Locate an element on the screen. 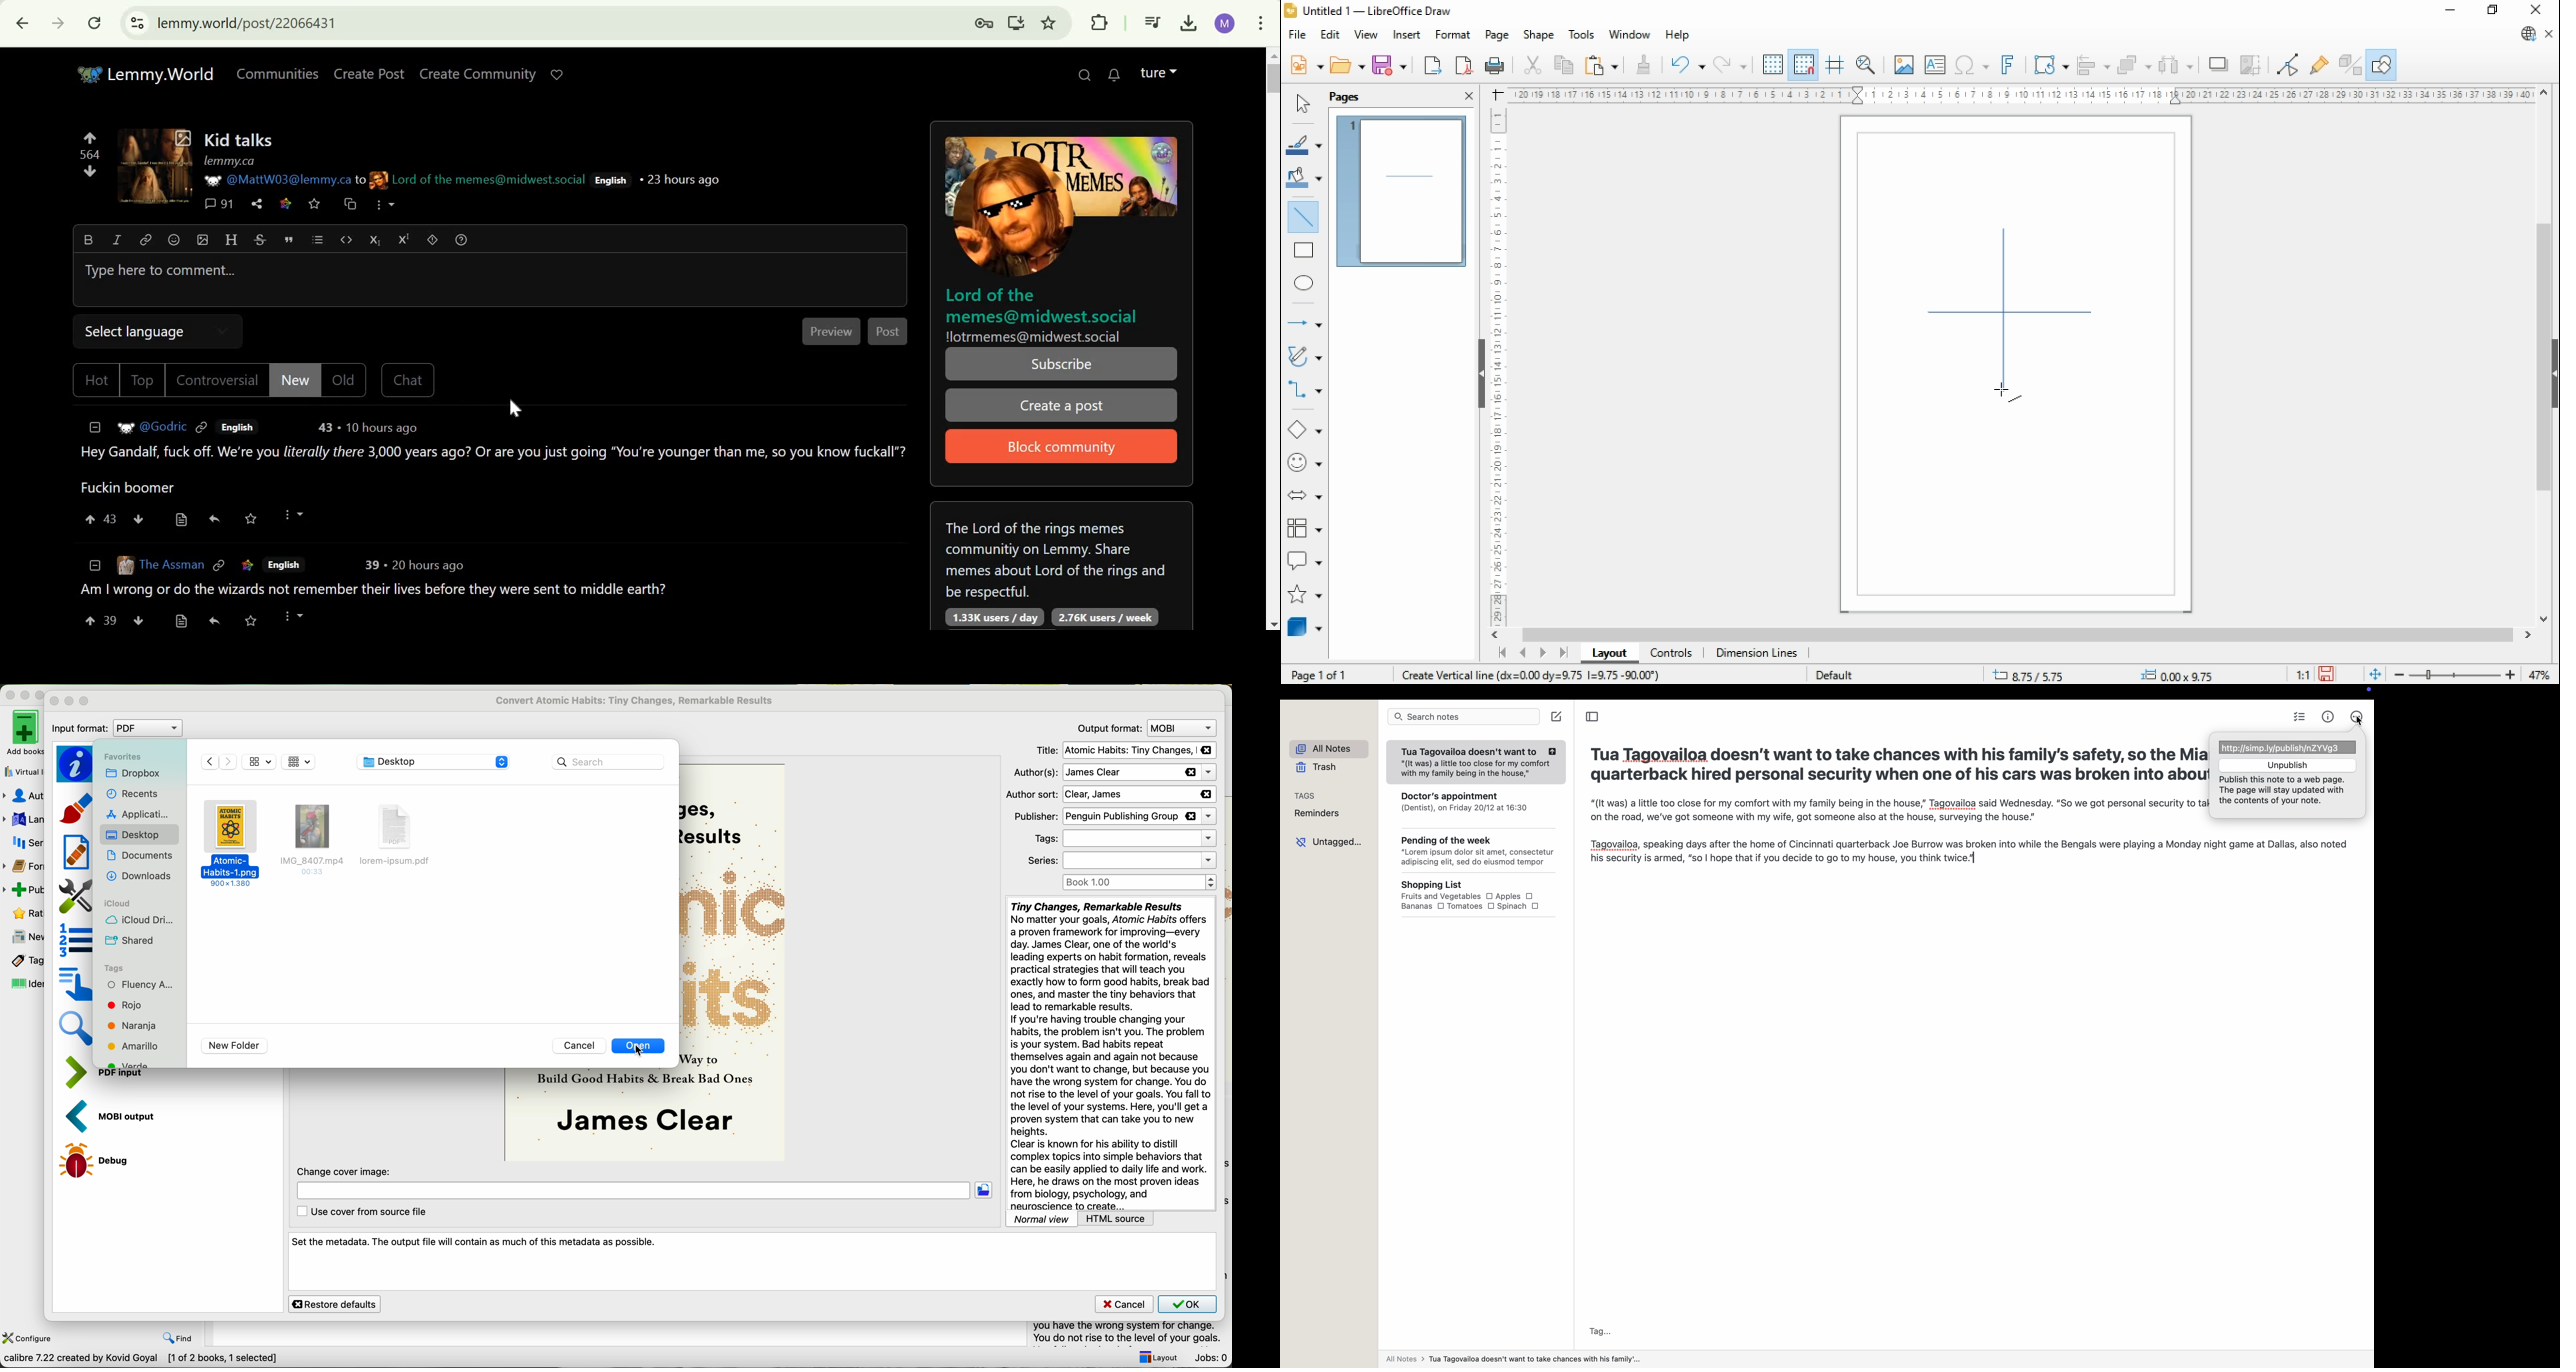 The height and width of the screenshot is (1372, 2576). edit is located at coordinates (1330, 36).